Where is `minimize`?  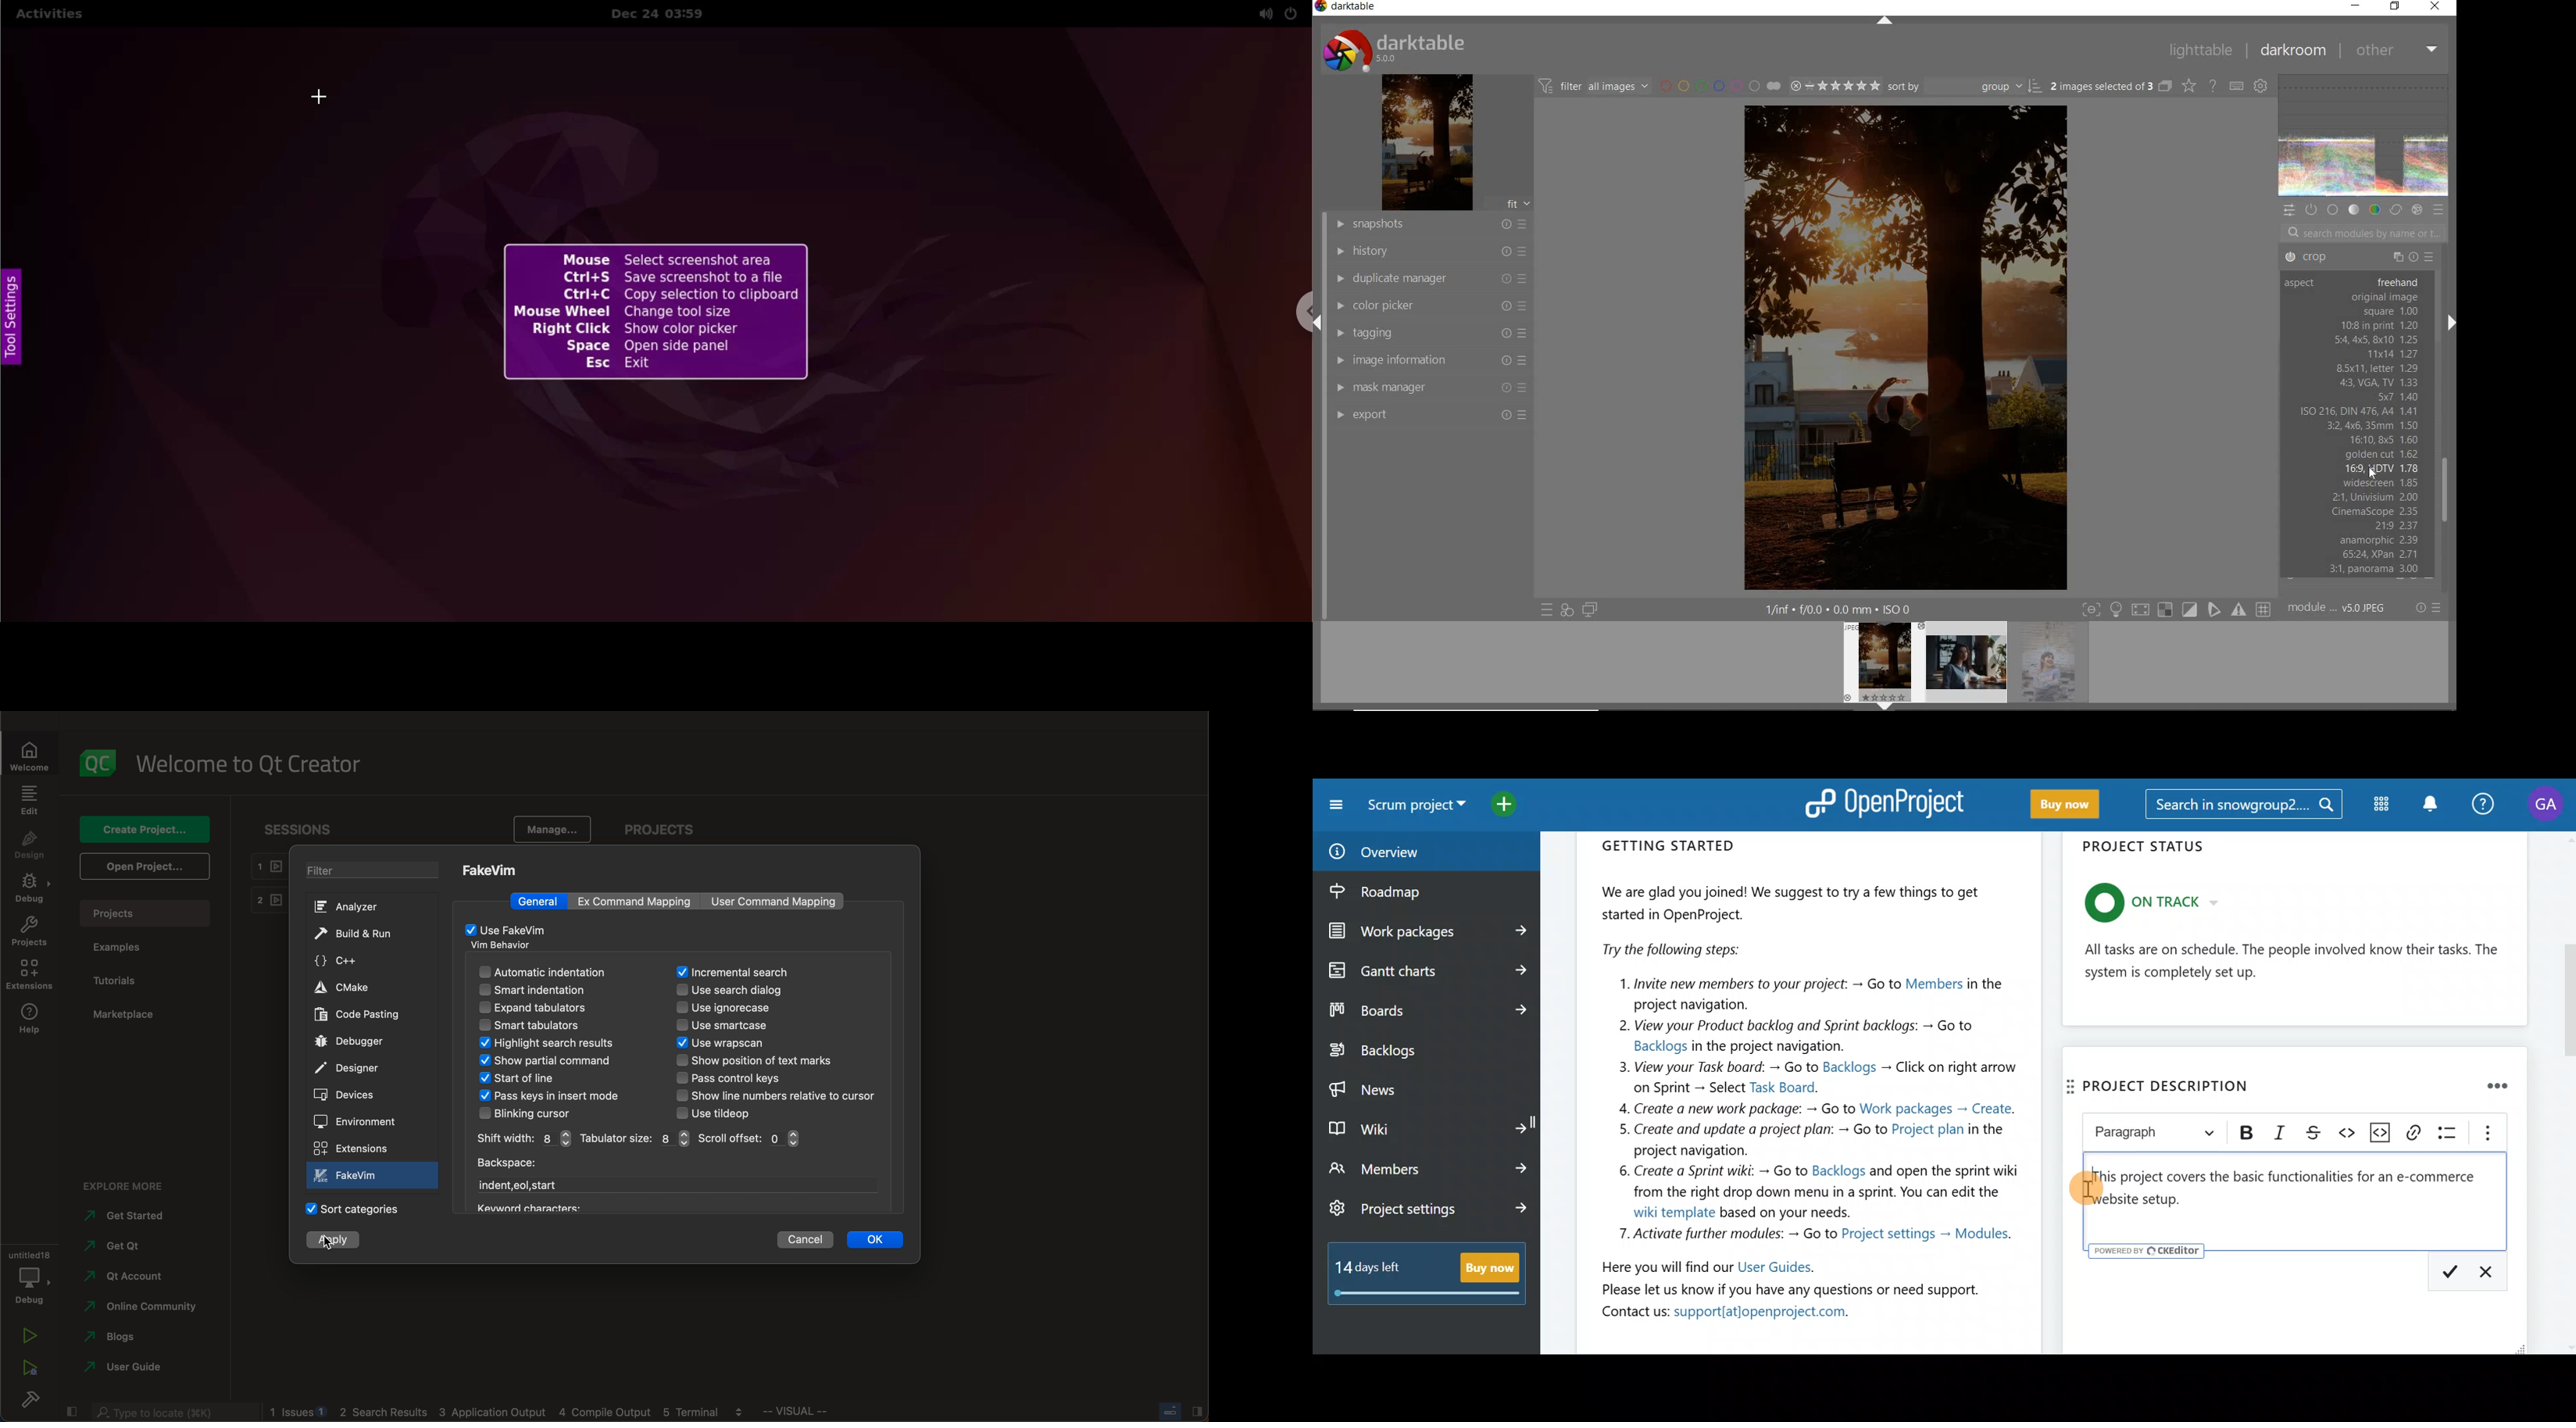
minimize is located at coordinates (2355, 5).